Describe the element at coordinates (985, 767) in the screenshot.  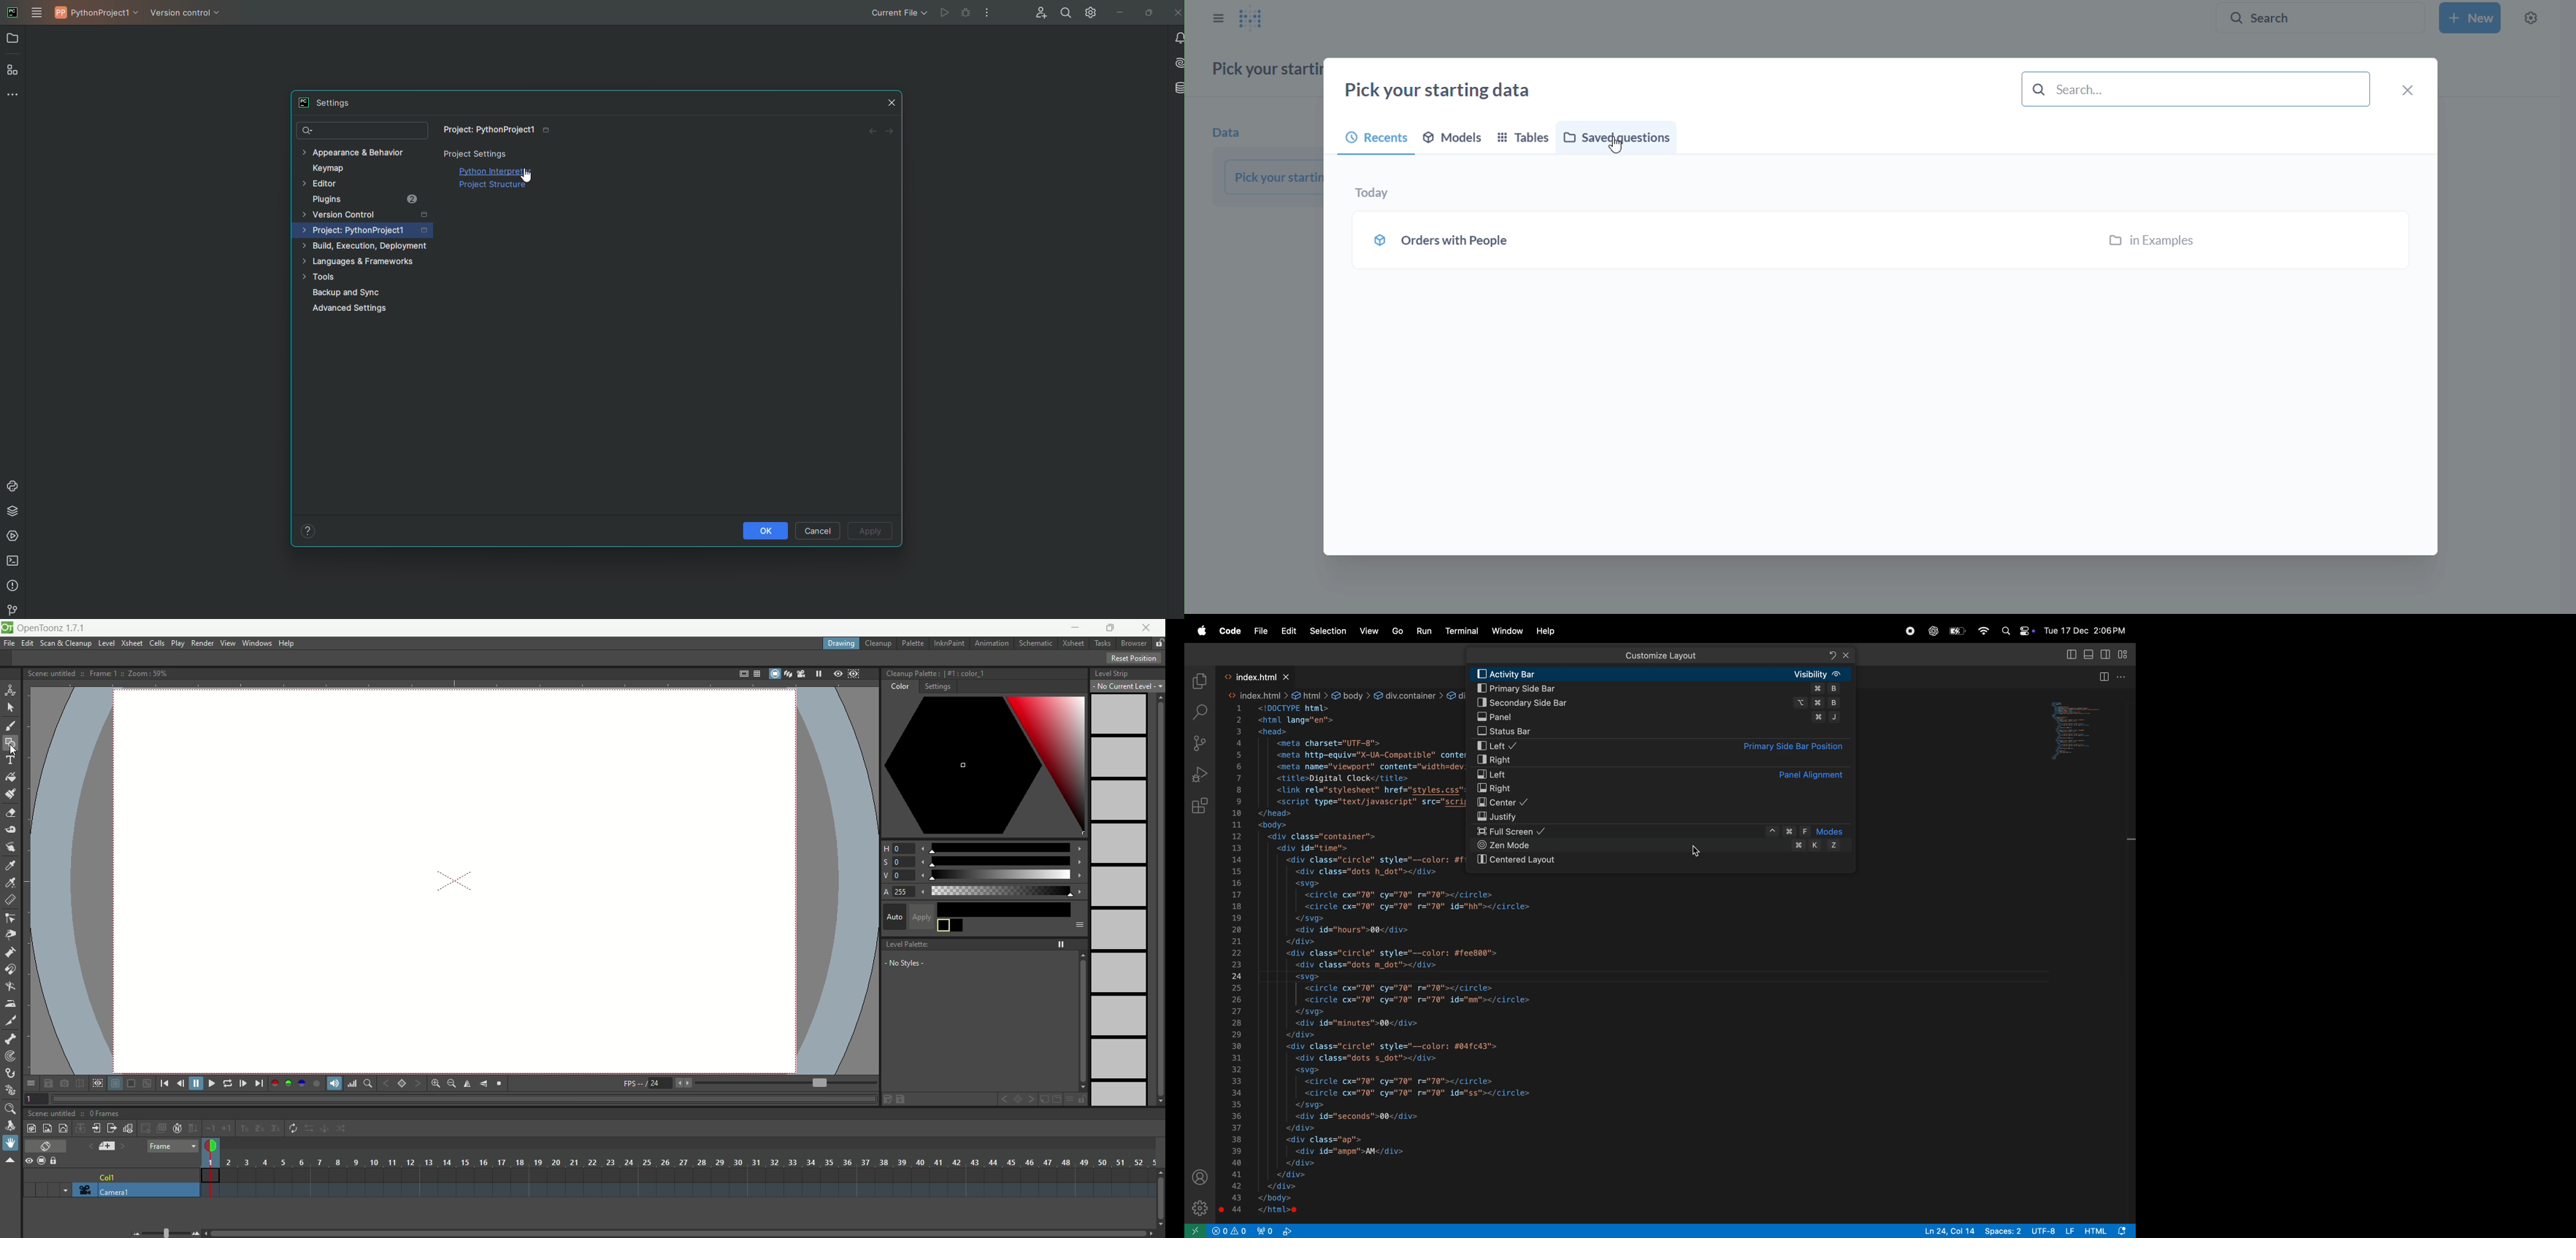
I see `color picker` at that location.